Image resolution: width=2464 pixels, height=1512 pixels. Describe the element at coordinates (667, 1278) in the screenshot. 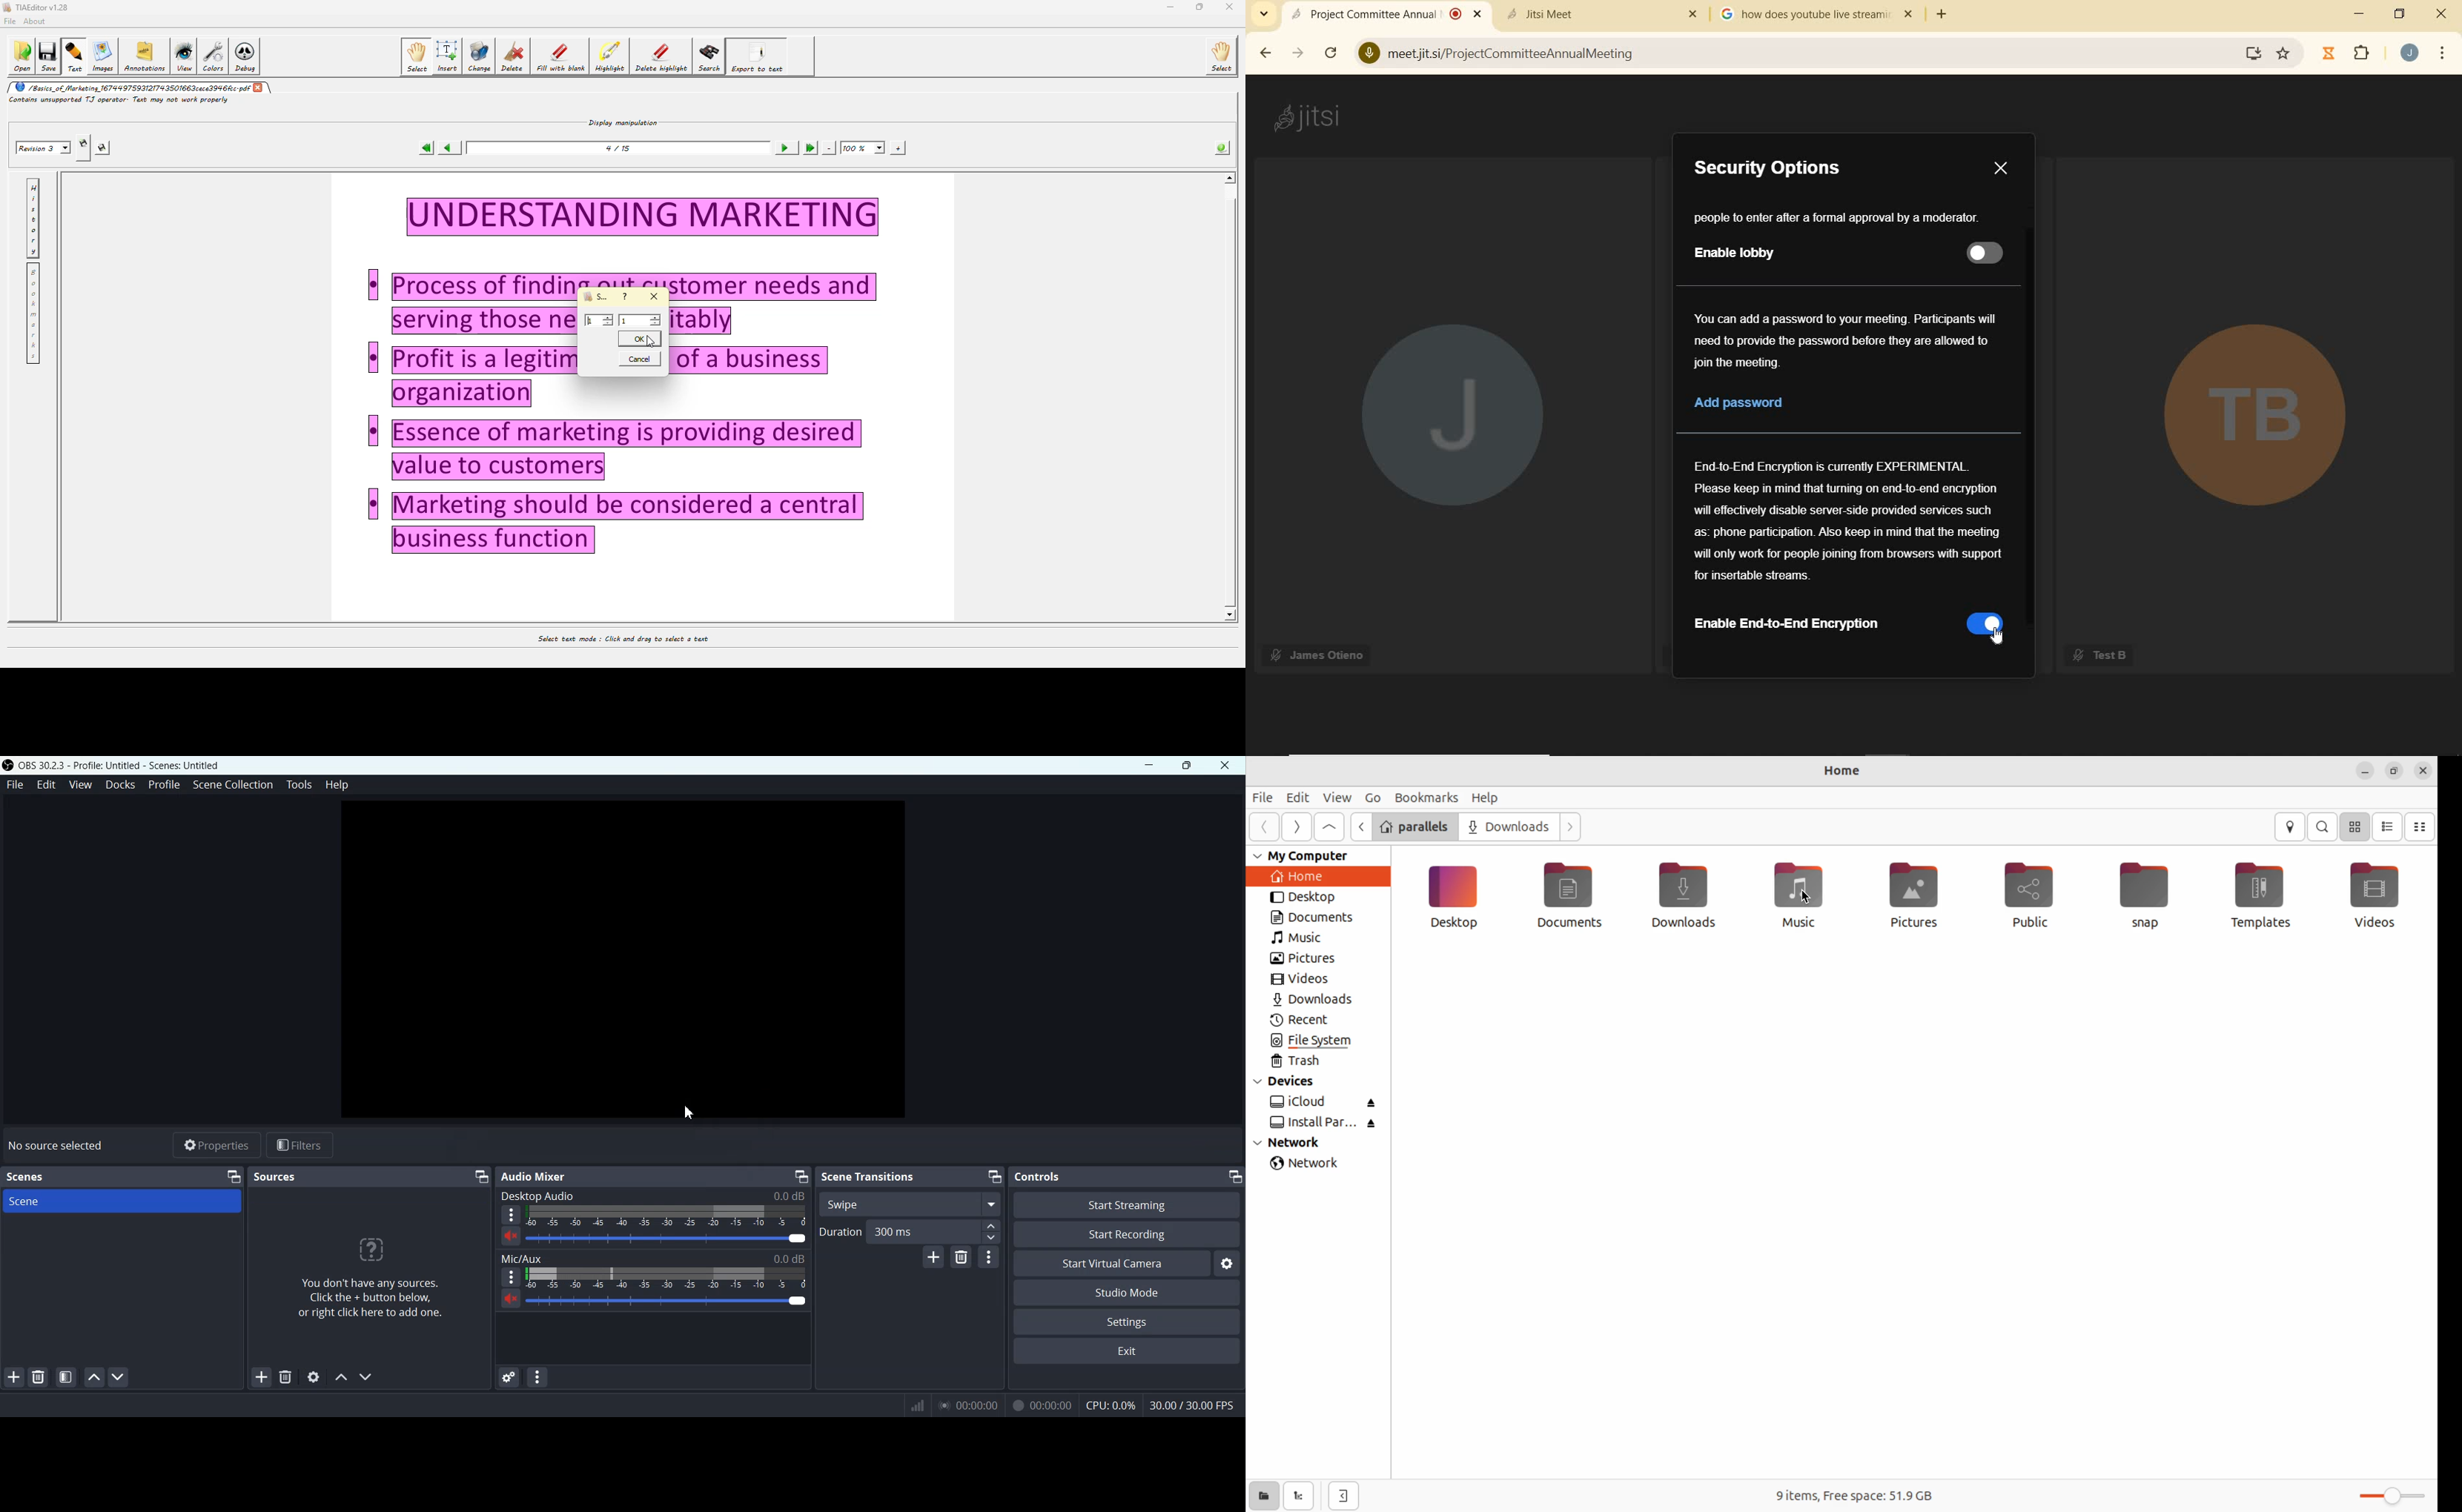

I see `Volume Adjuster` at that location.